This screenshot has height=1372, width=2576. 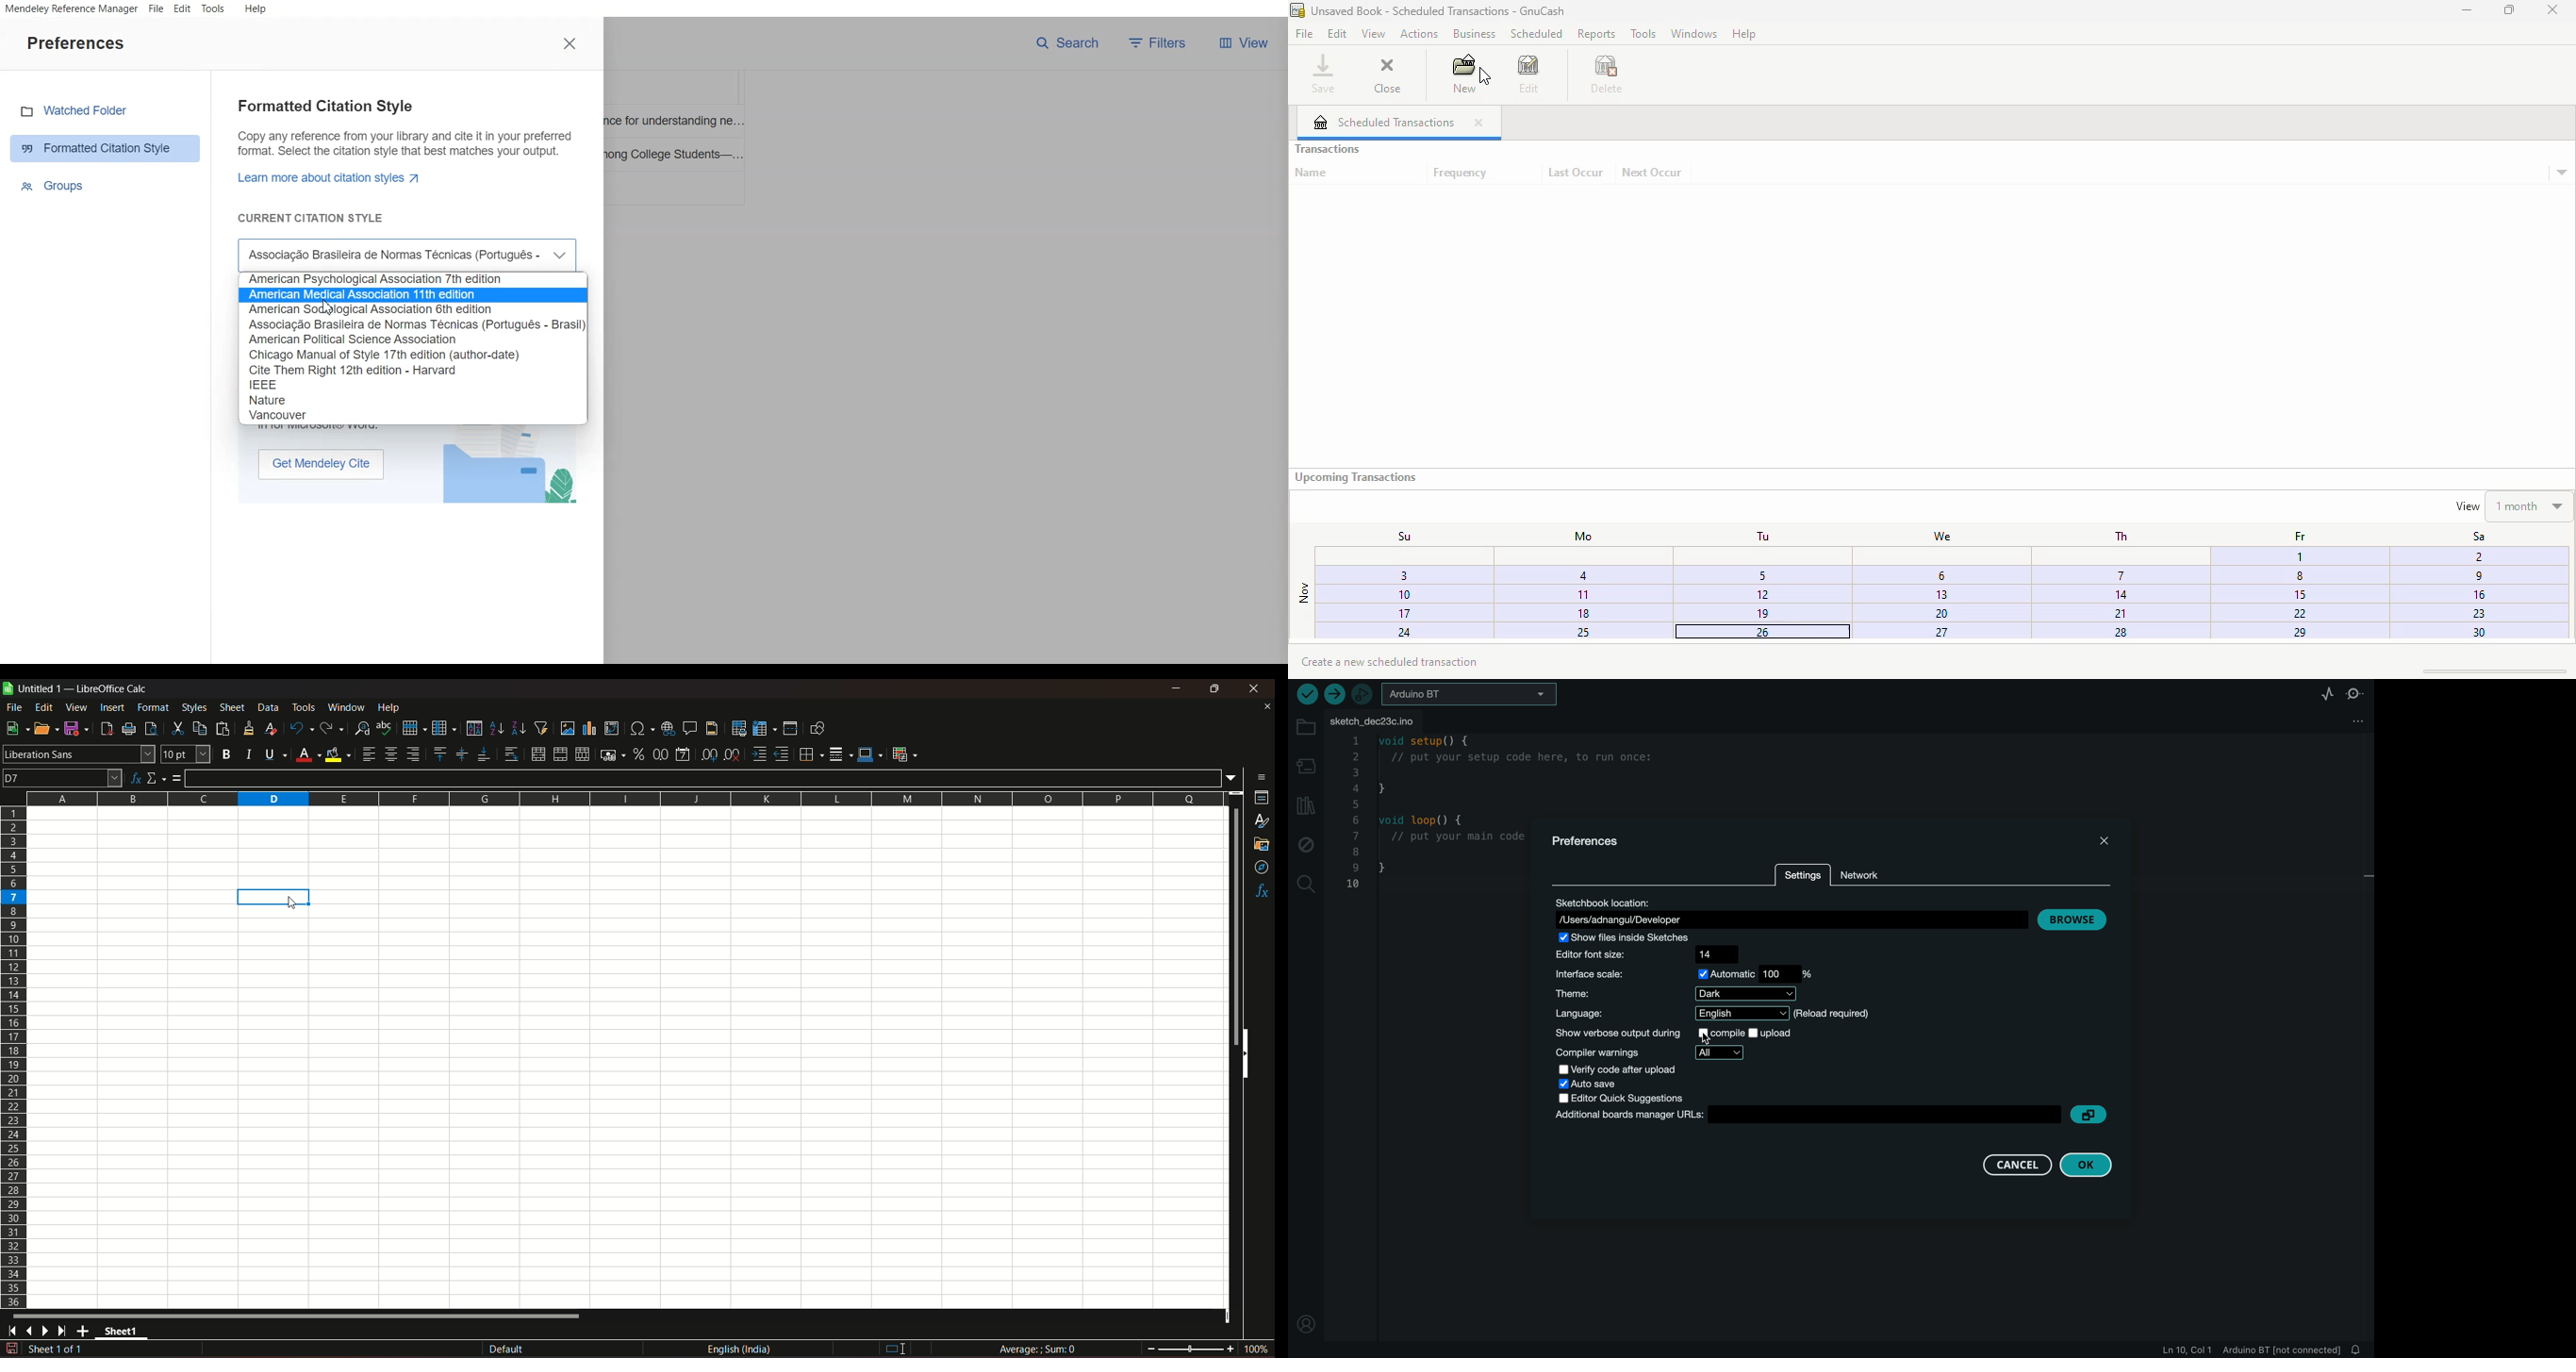 I want to click on new, so click(x=1463, y=73).